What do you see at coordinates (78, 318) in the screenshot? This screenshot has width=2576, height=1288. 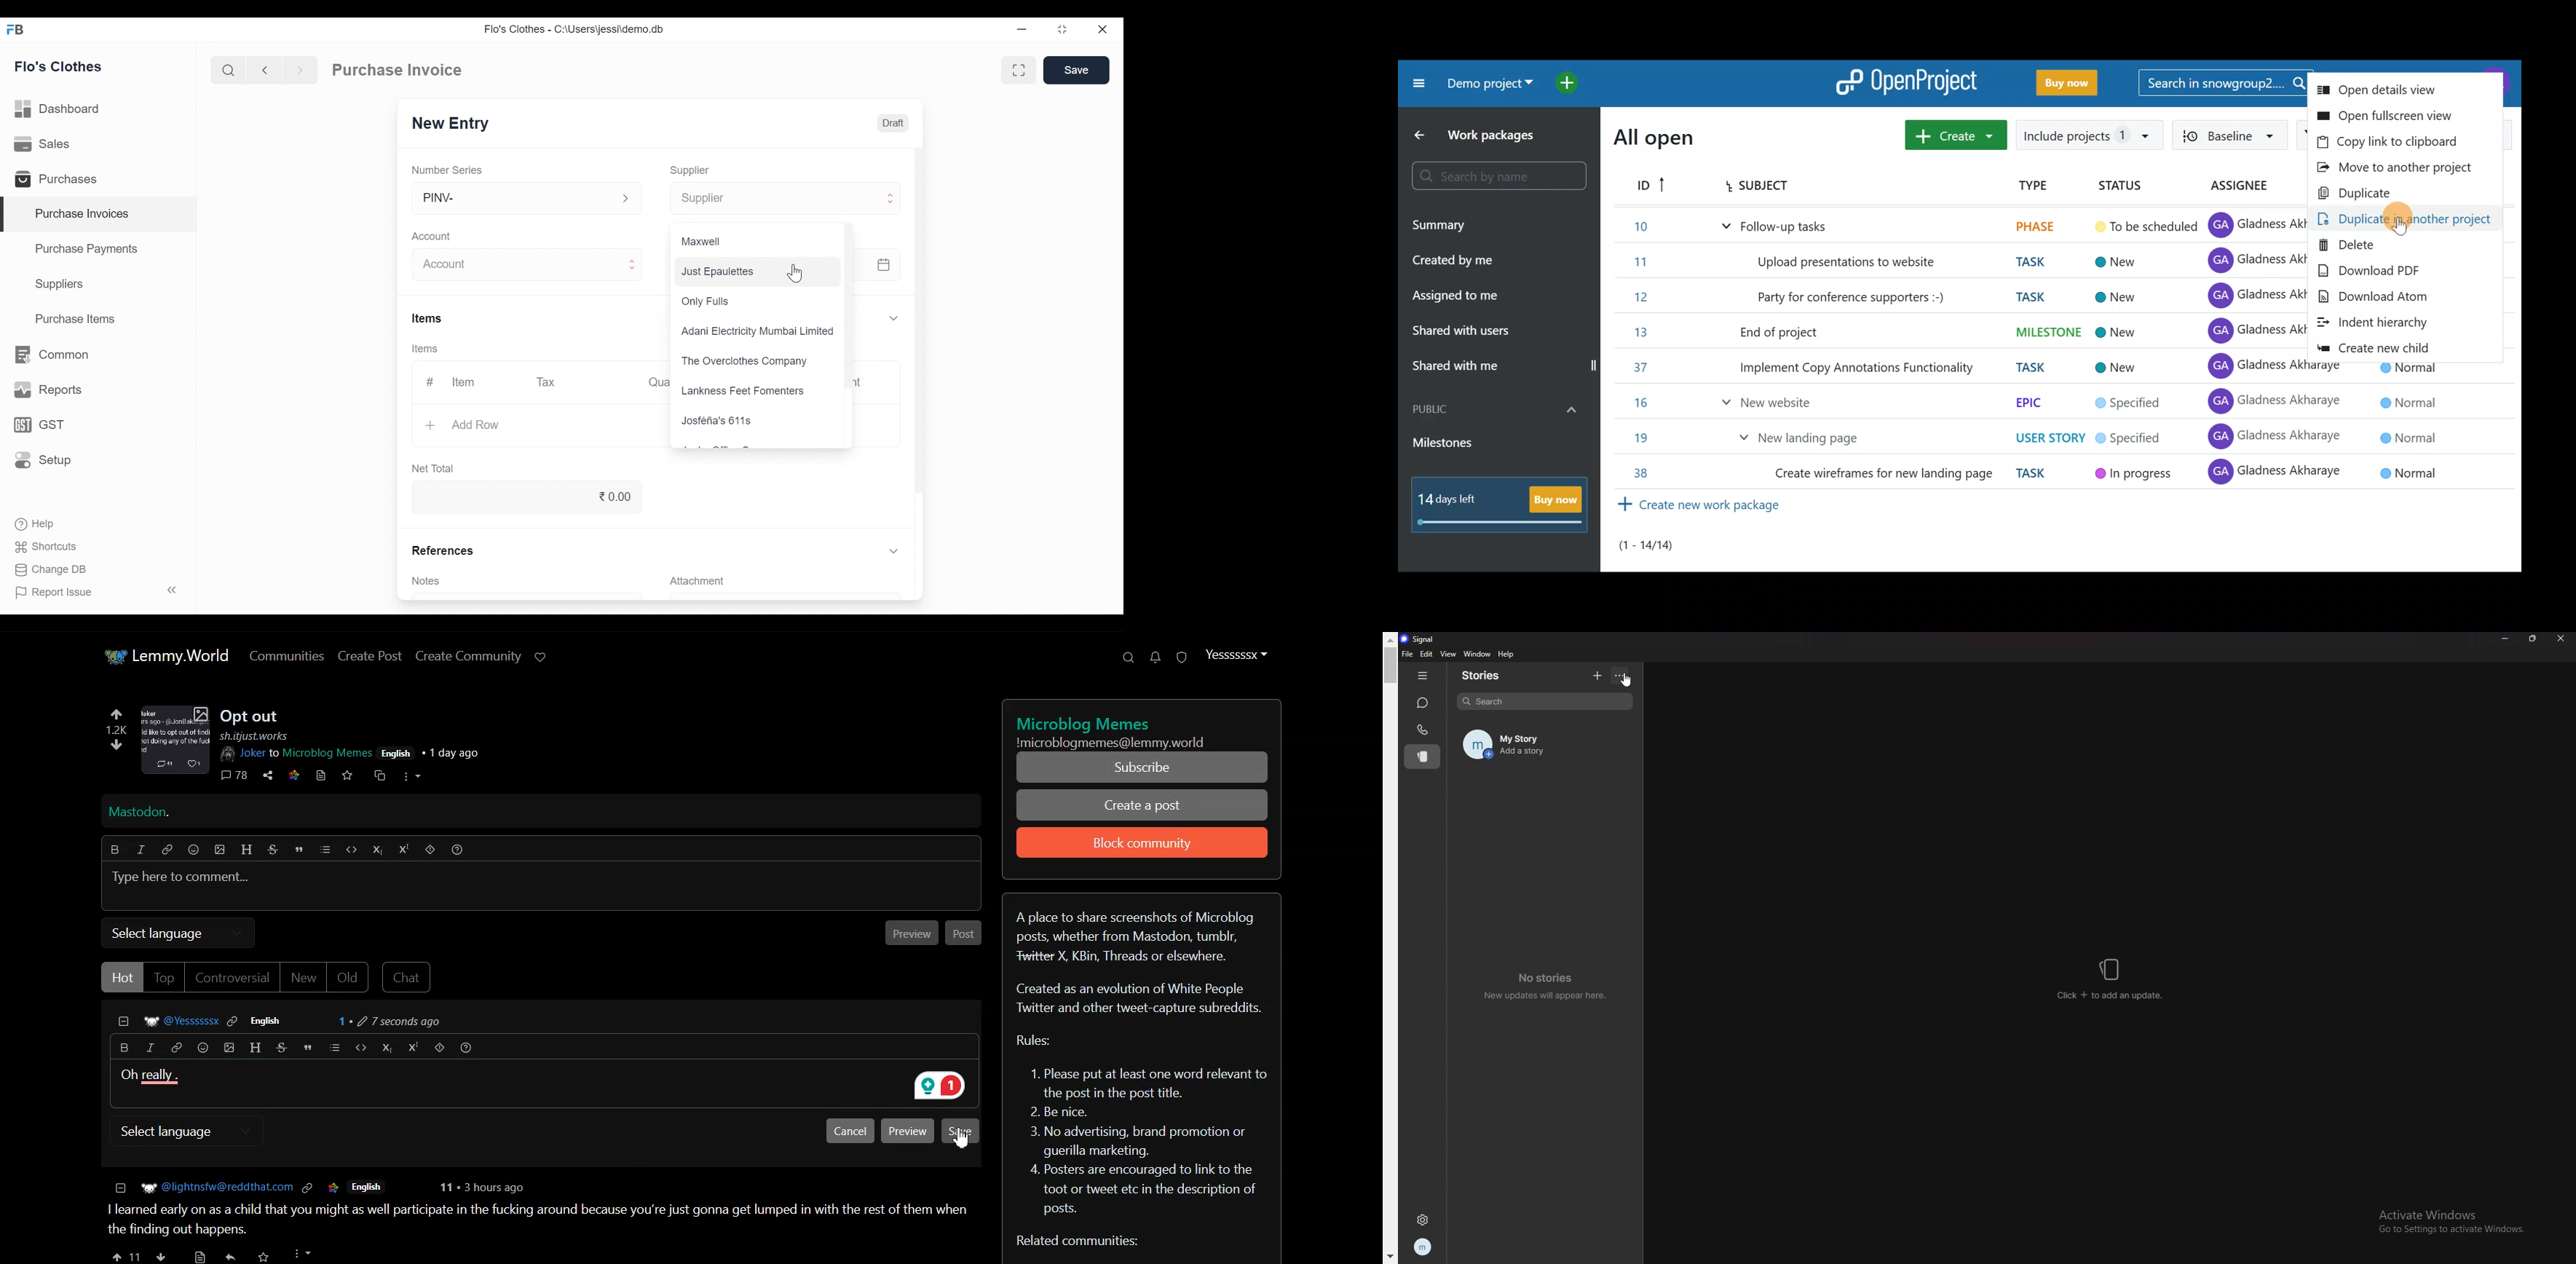 I see `Purchase Items` at bounding box center [78, 318].